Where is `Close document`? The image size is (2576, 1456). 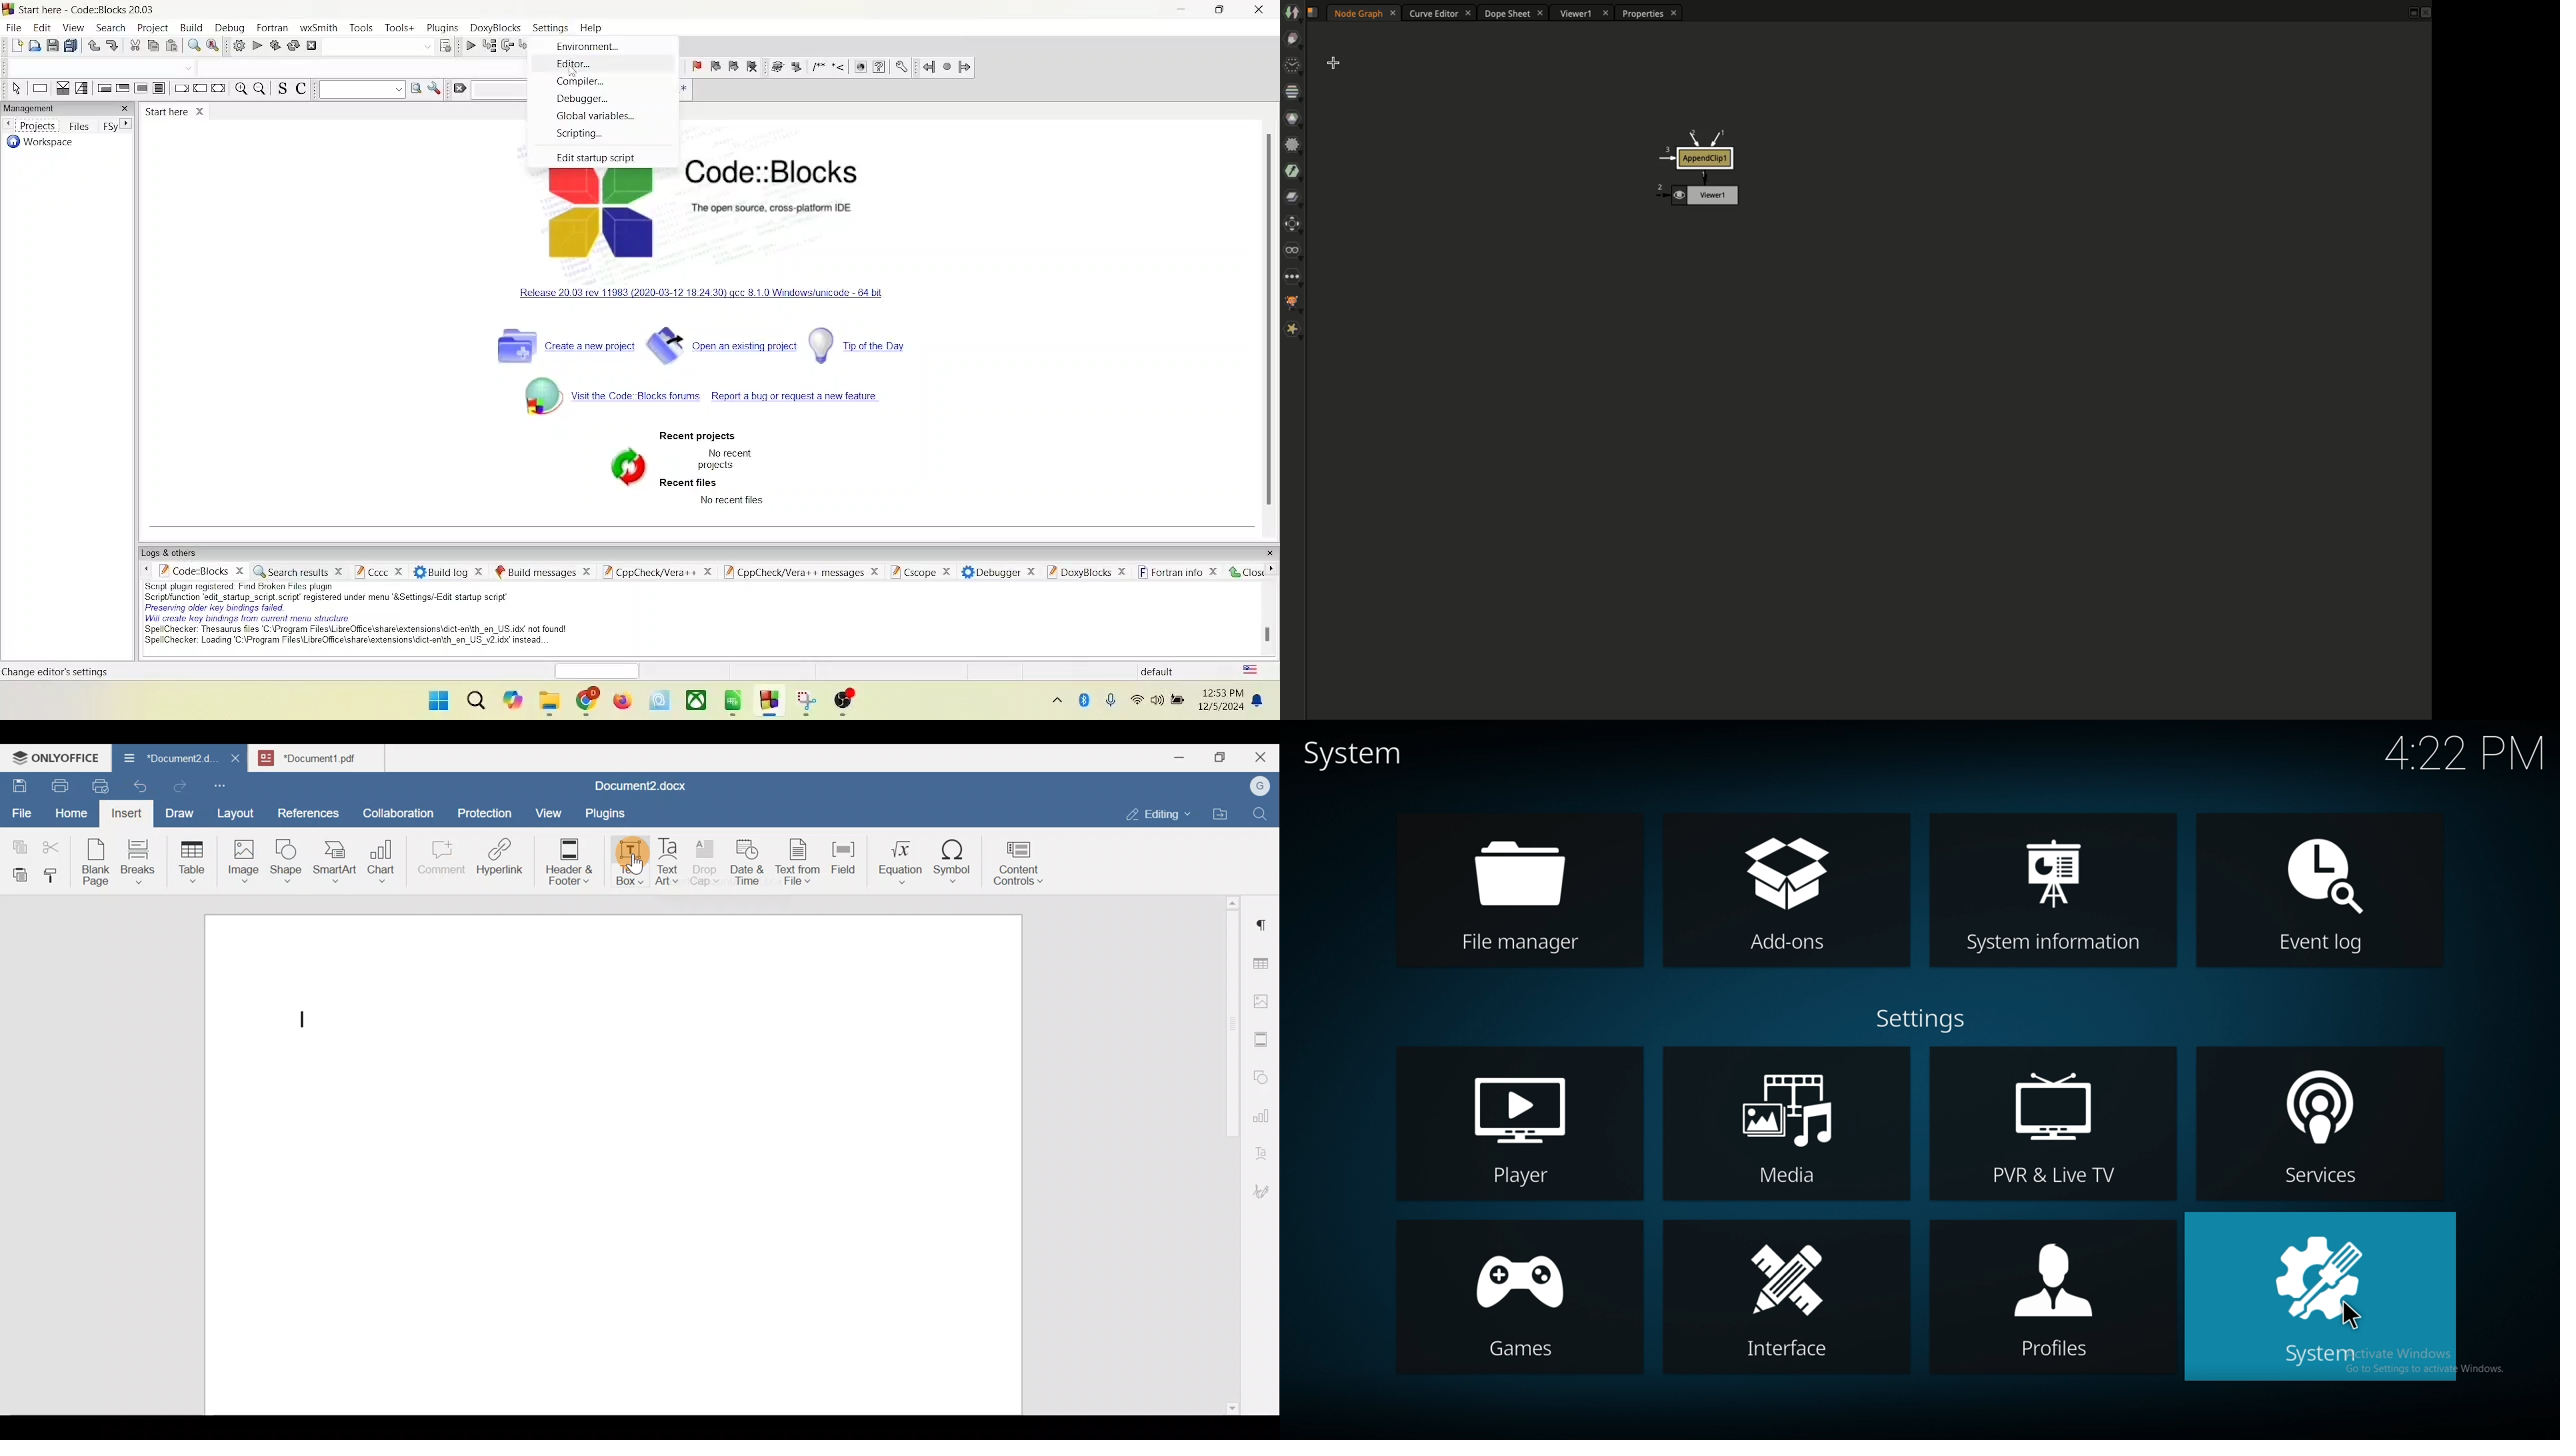
Close document is located at coordinates (236, 759).